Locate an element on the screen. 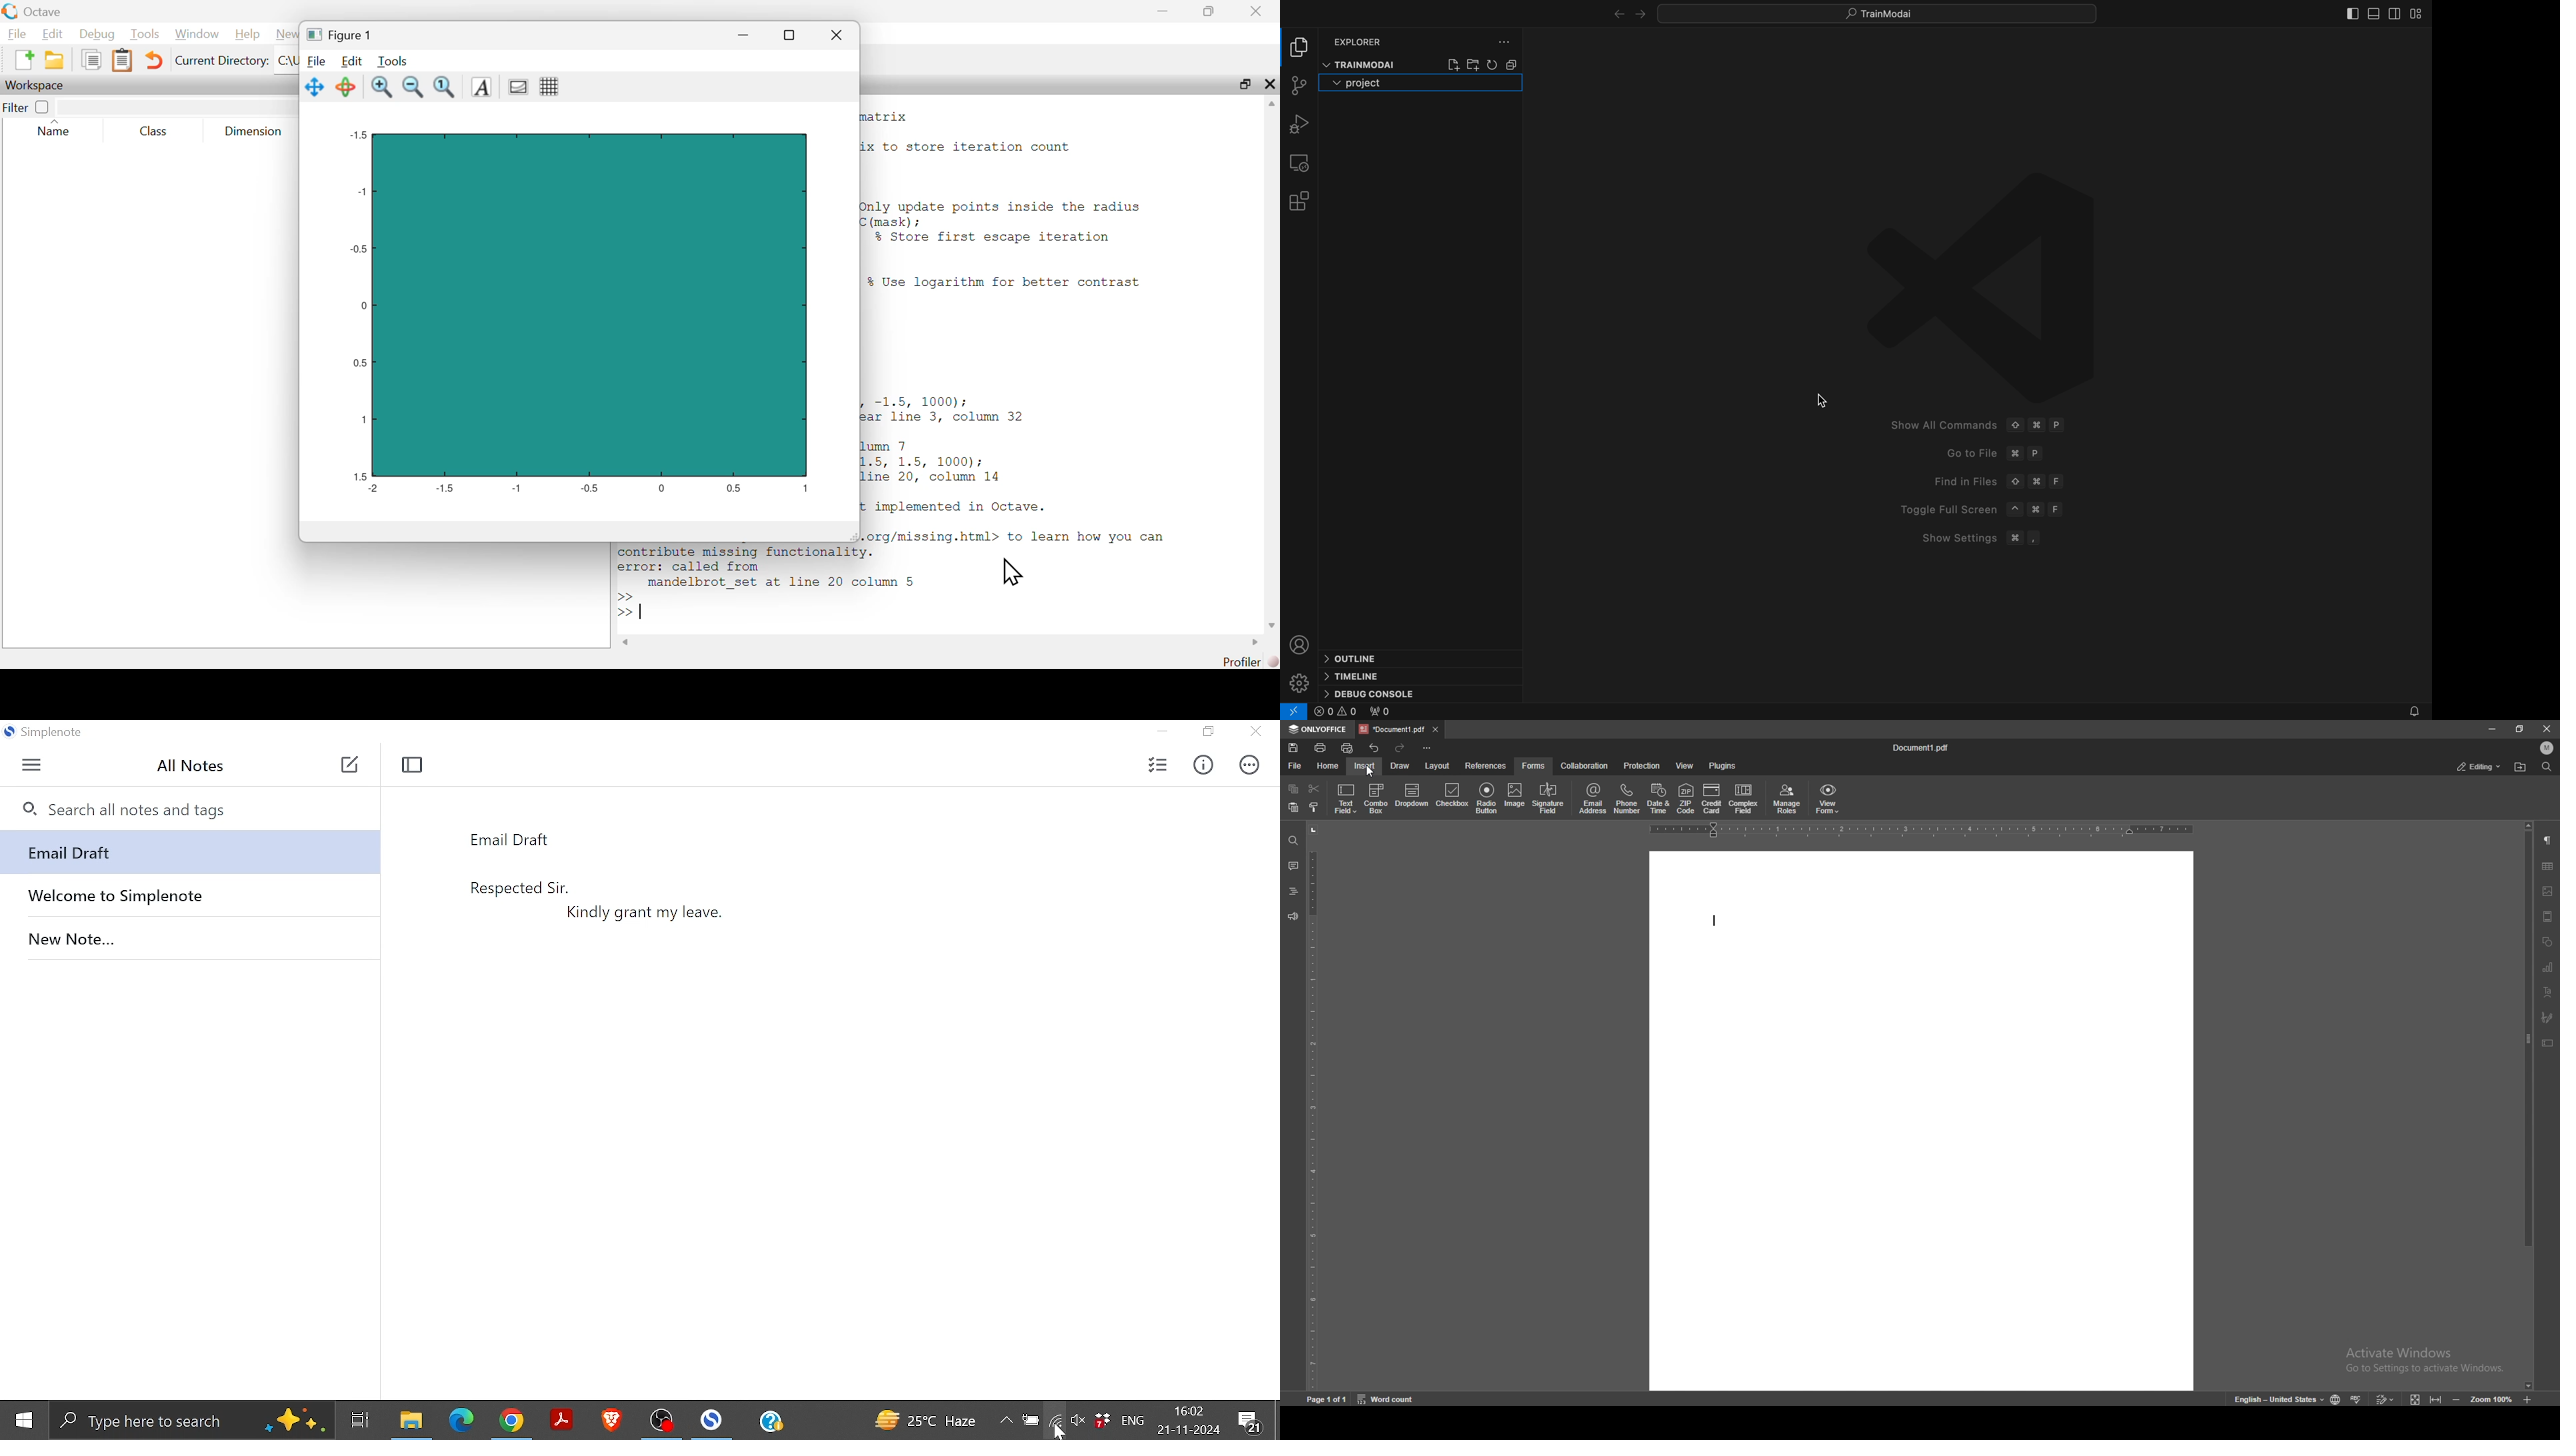  options is located at coordinates (1429, 747).